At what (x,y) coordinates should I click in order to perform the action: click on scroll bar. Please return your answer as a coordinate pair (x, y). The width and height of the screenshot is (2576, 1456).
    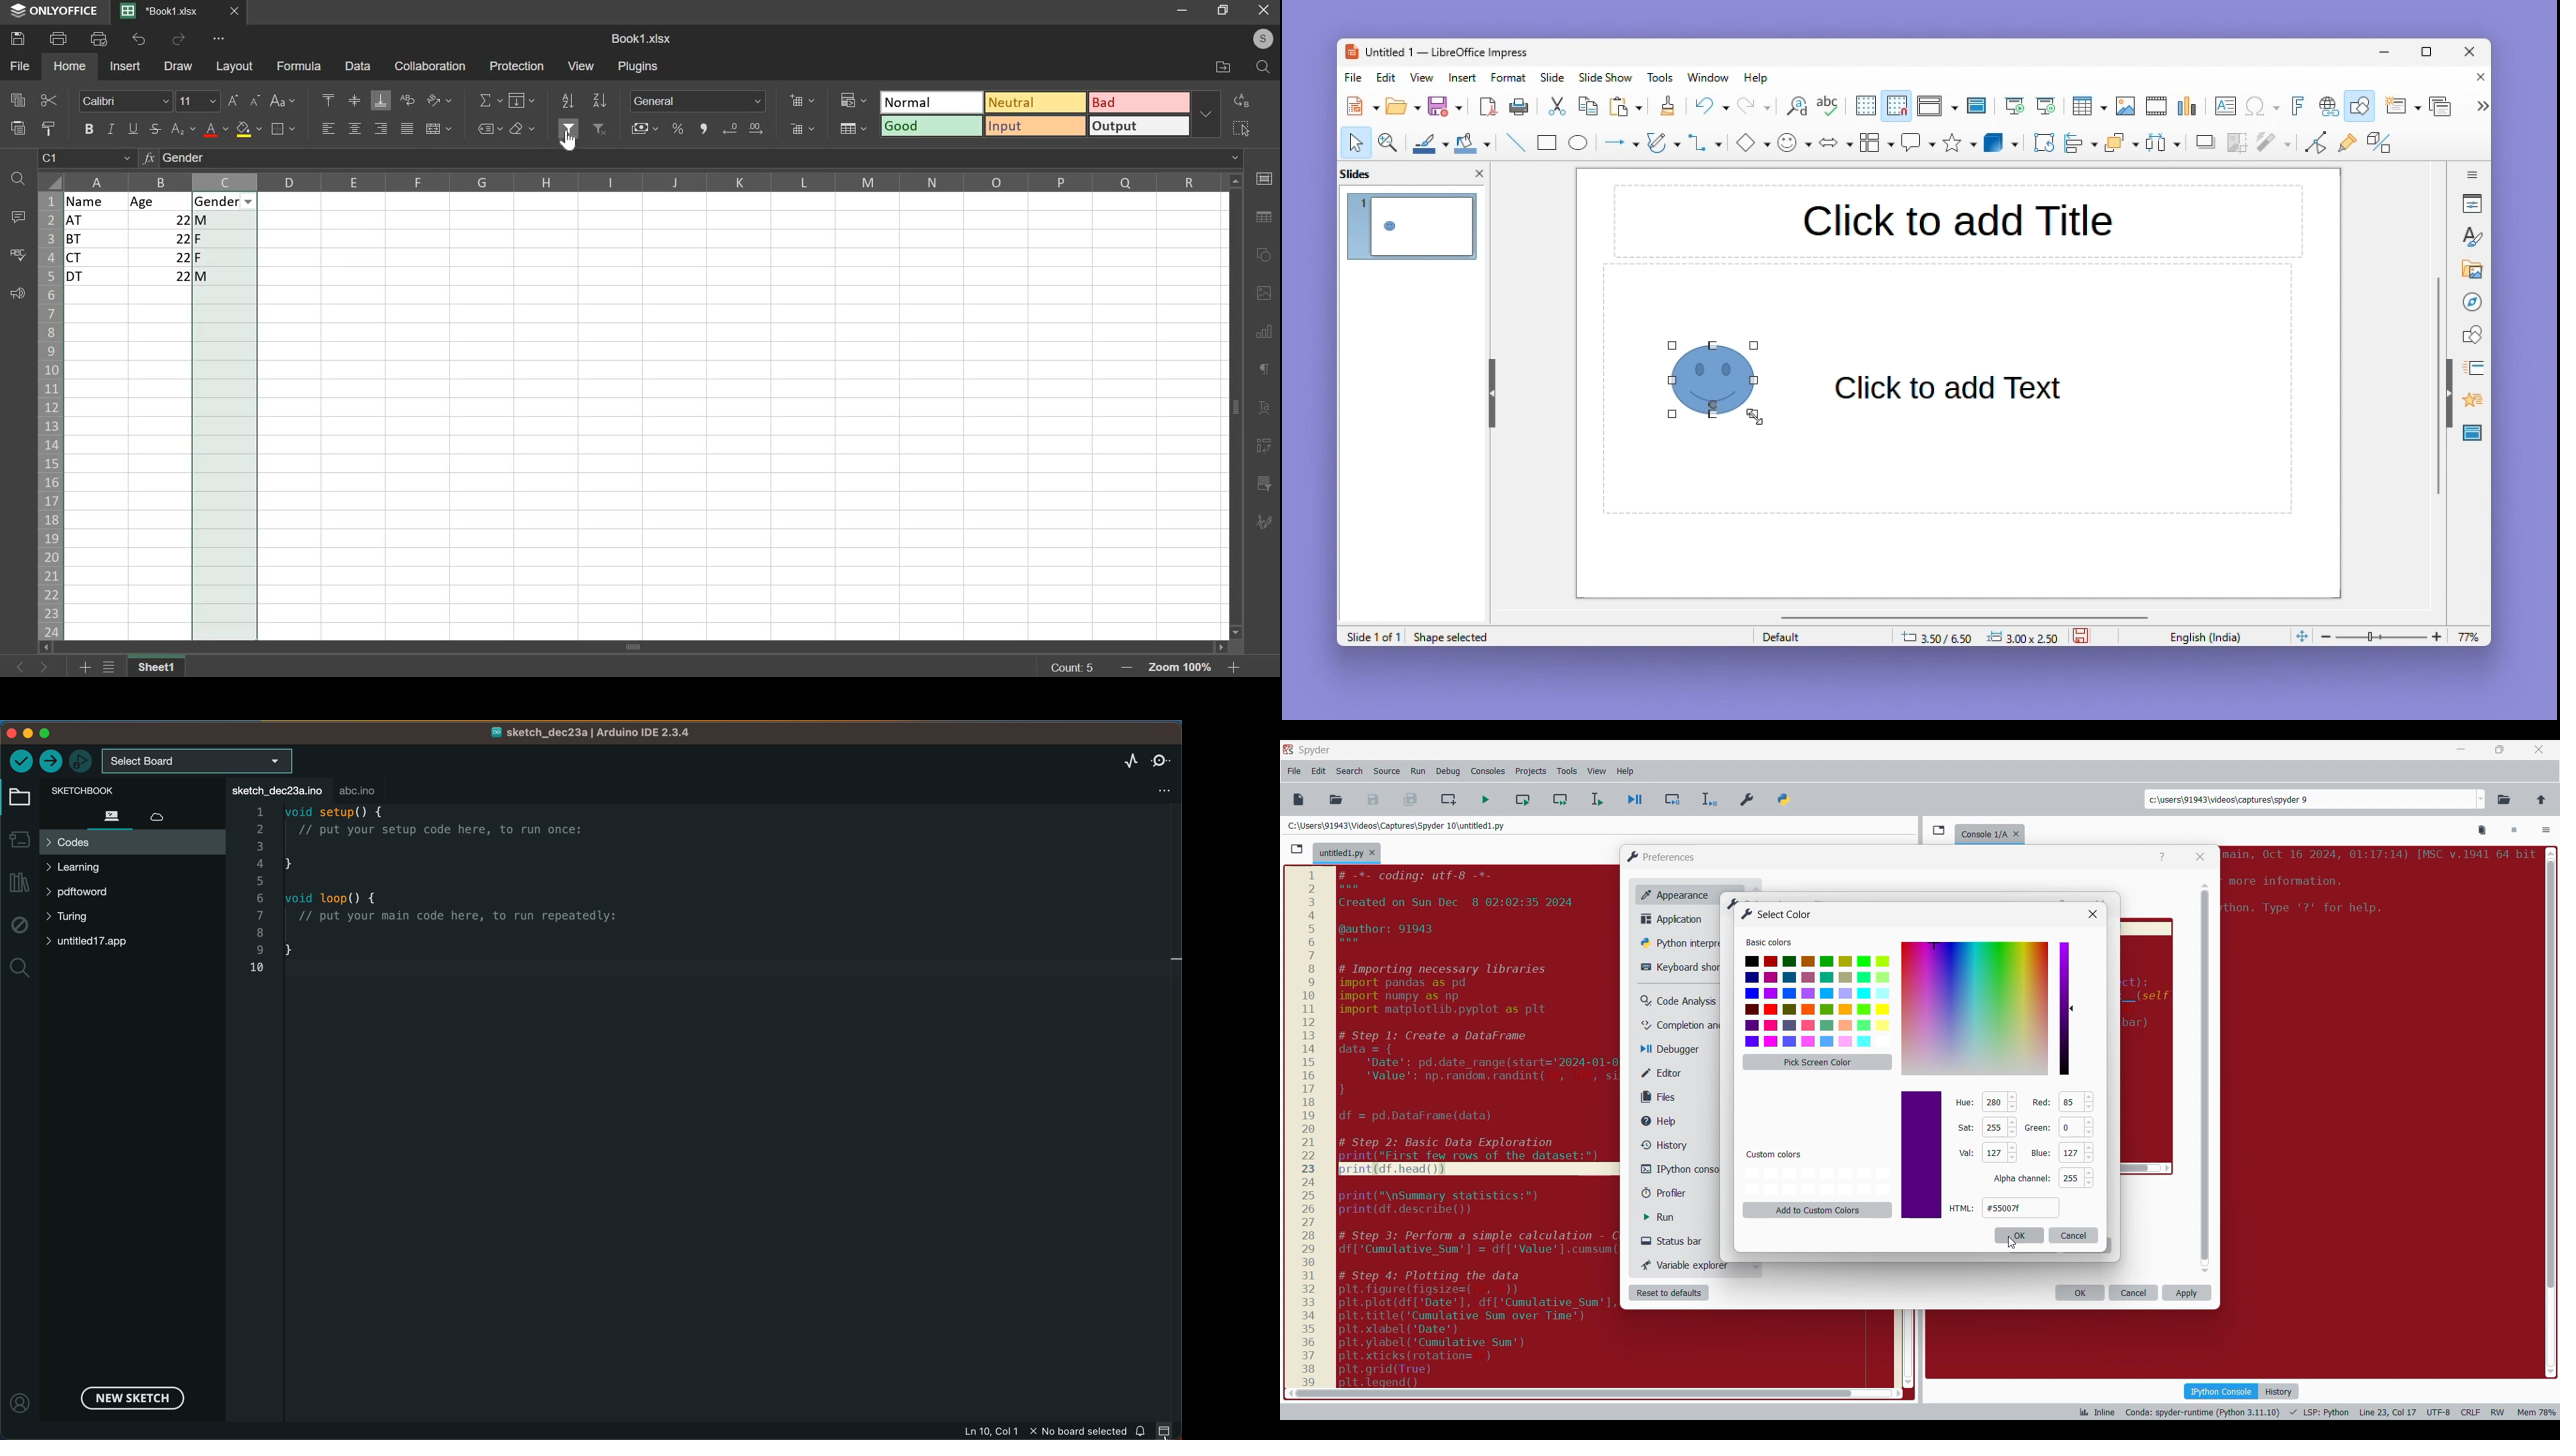
    Looking at the image, I should click on (1237, 408).